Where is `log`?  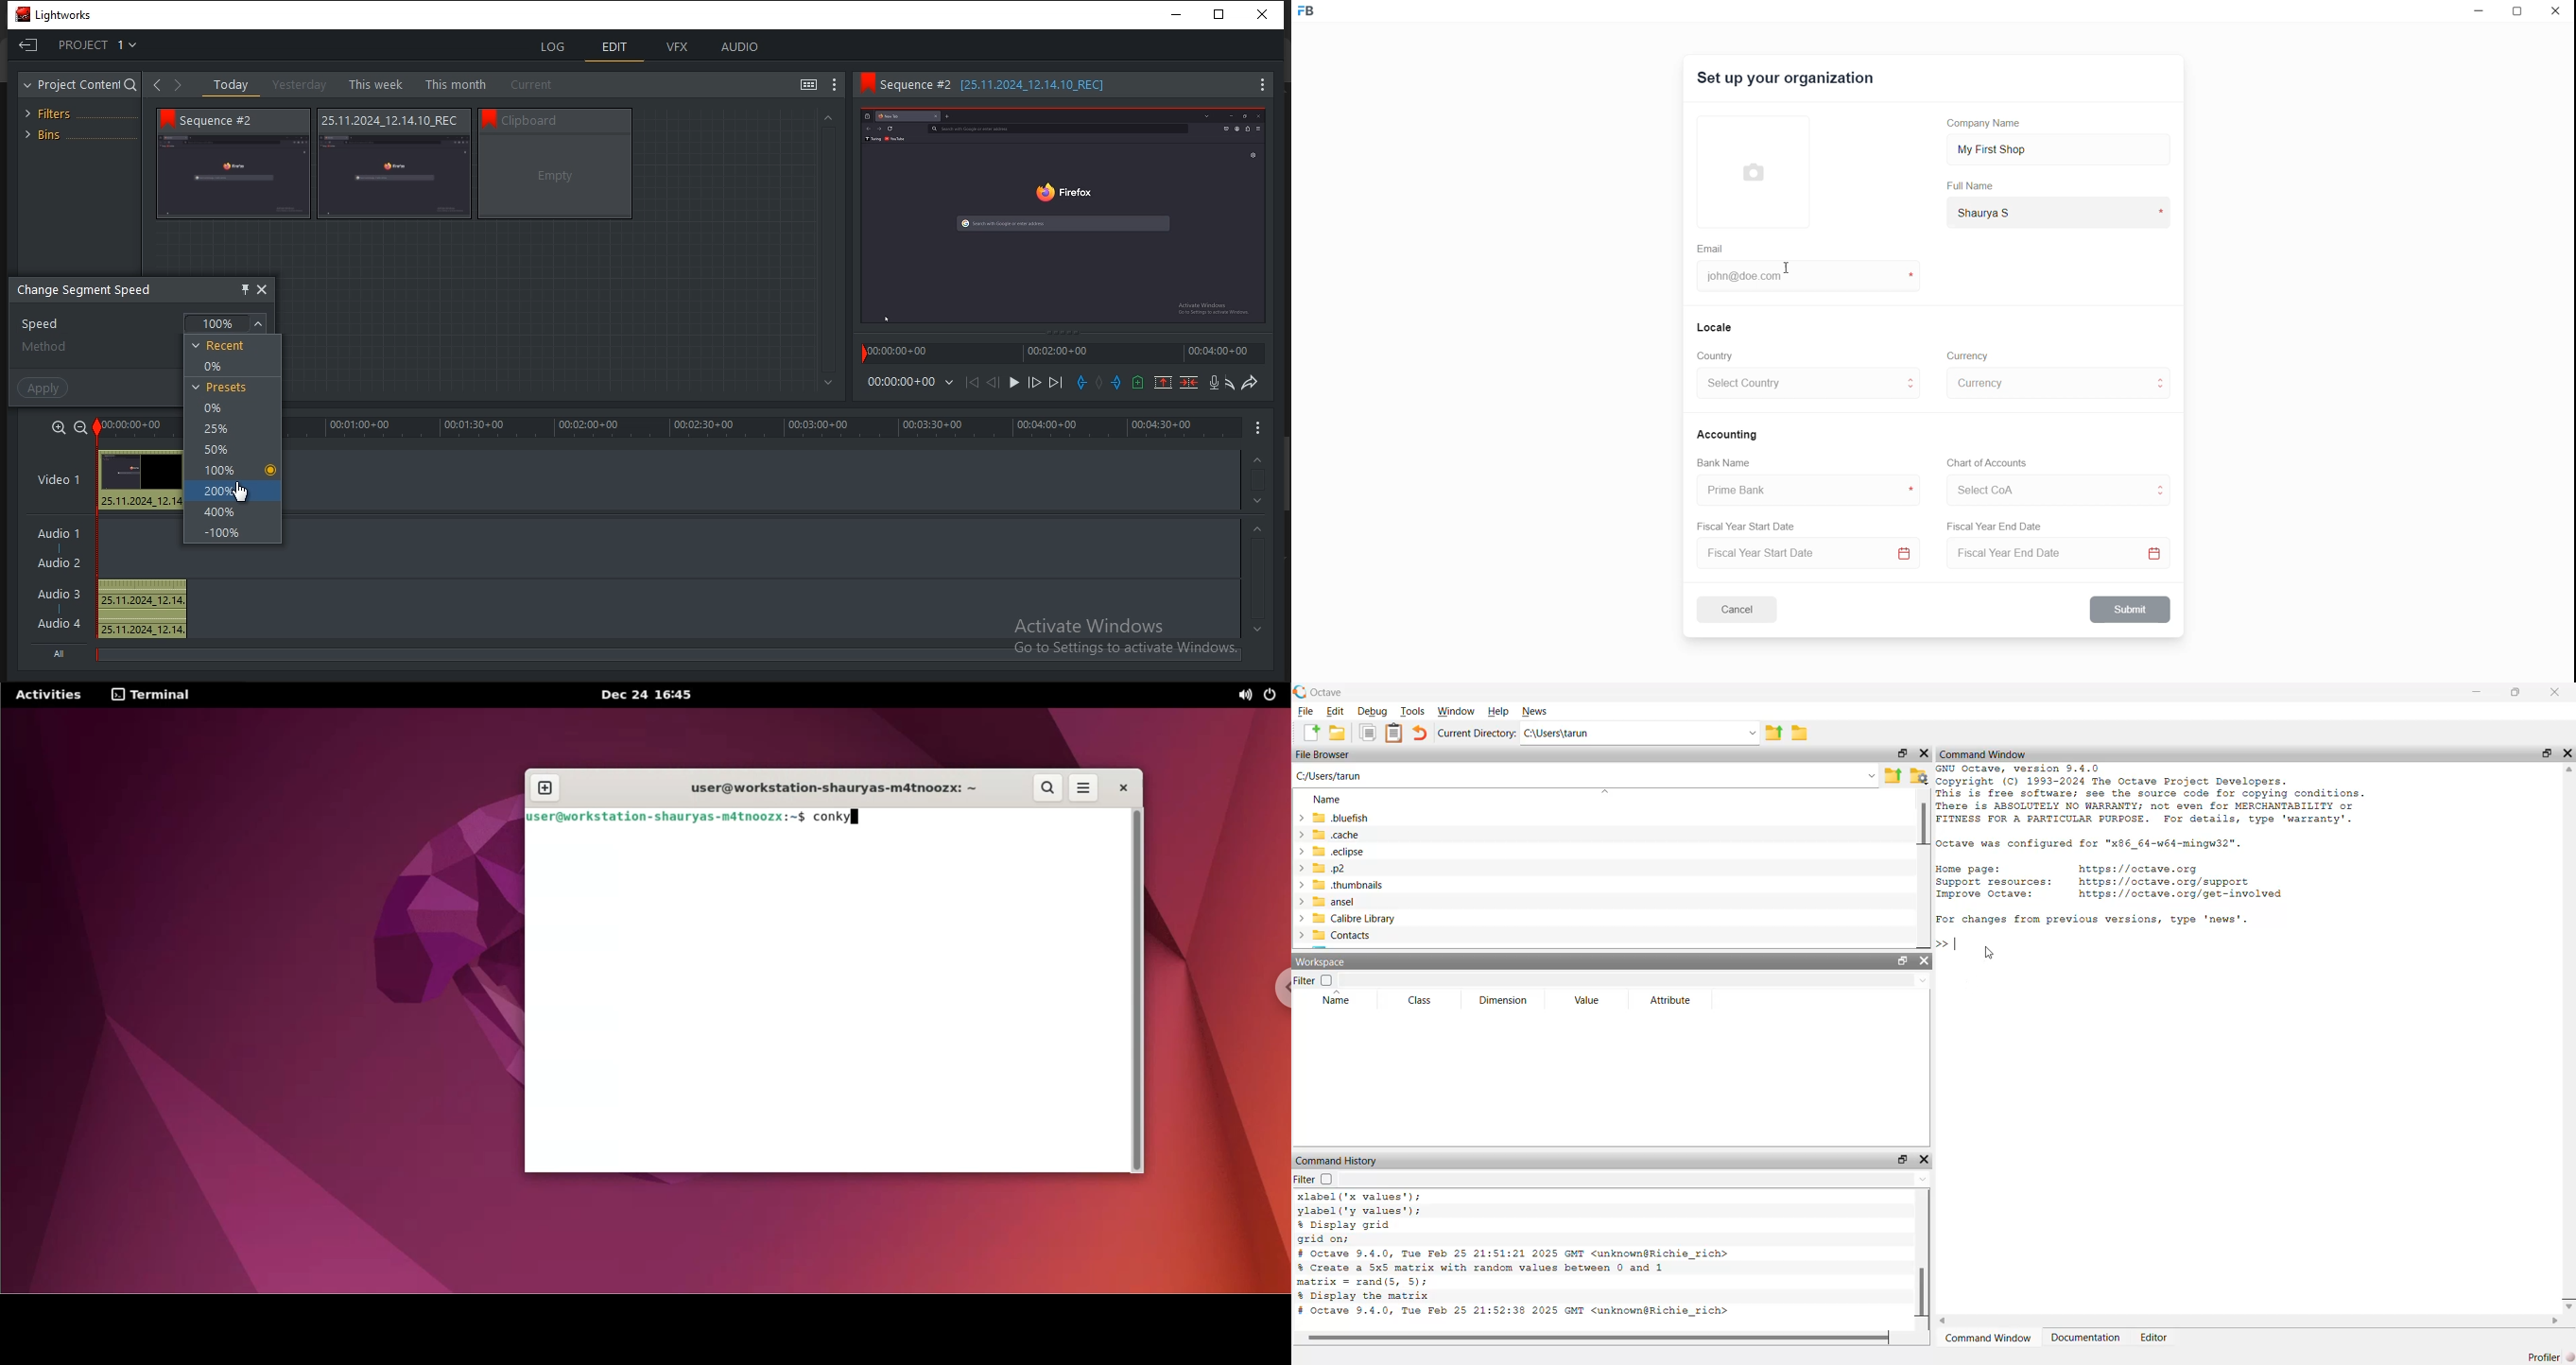
log is located at coordinates (556, 45).